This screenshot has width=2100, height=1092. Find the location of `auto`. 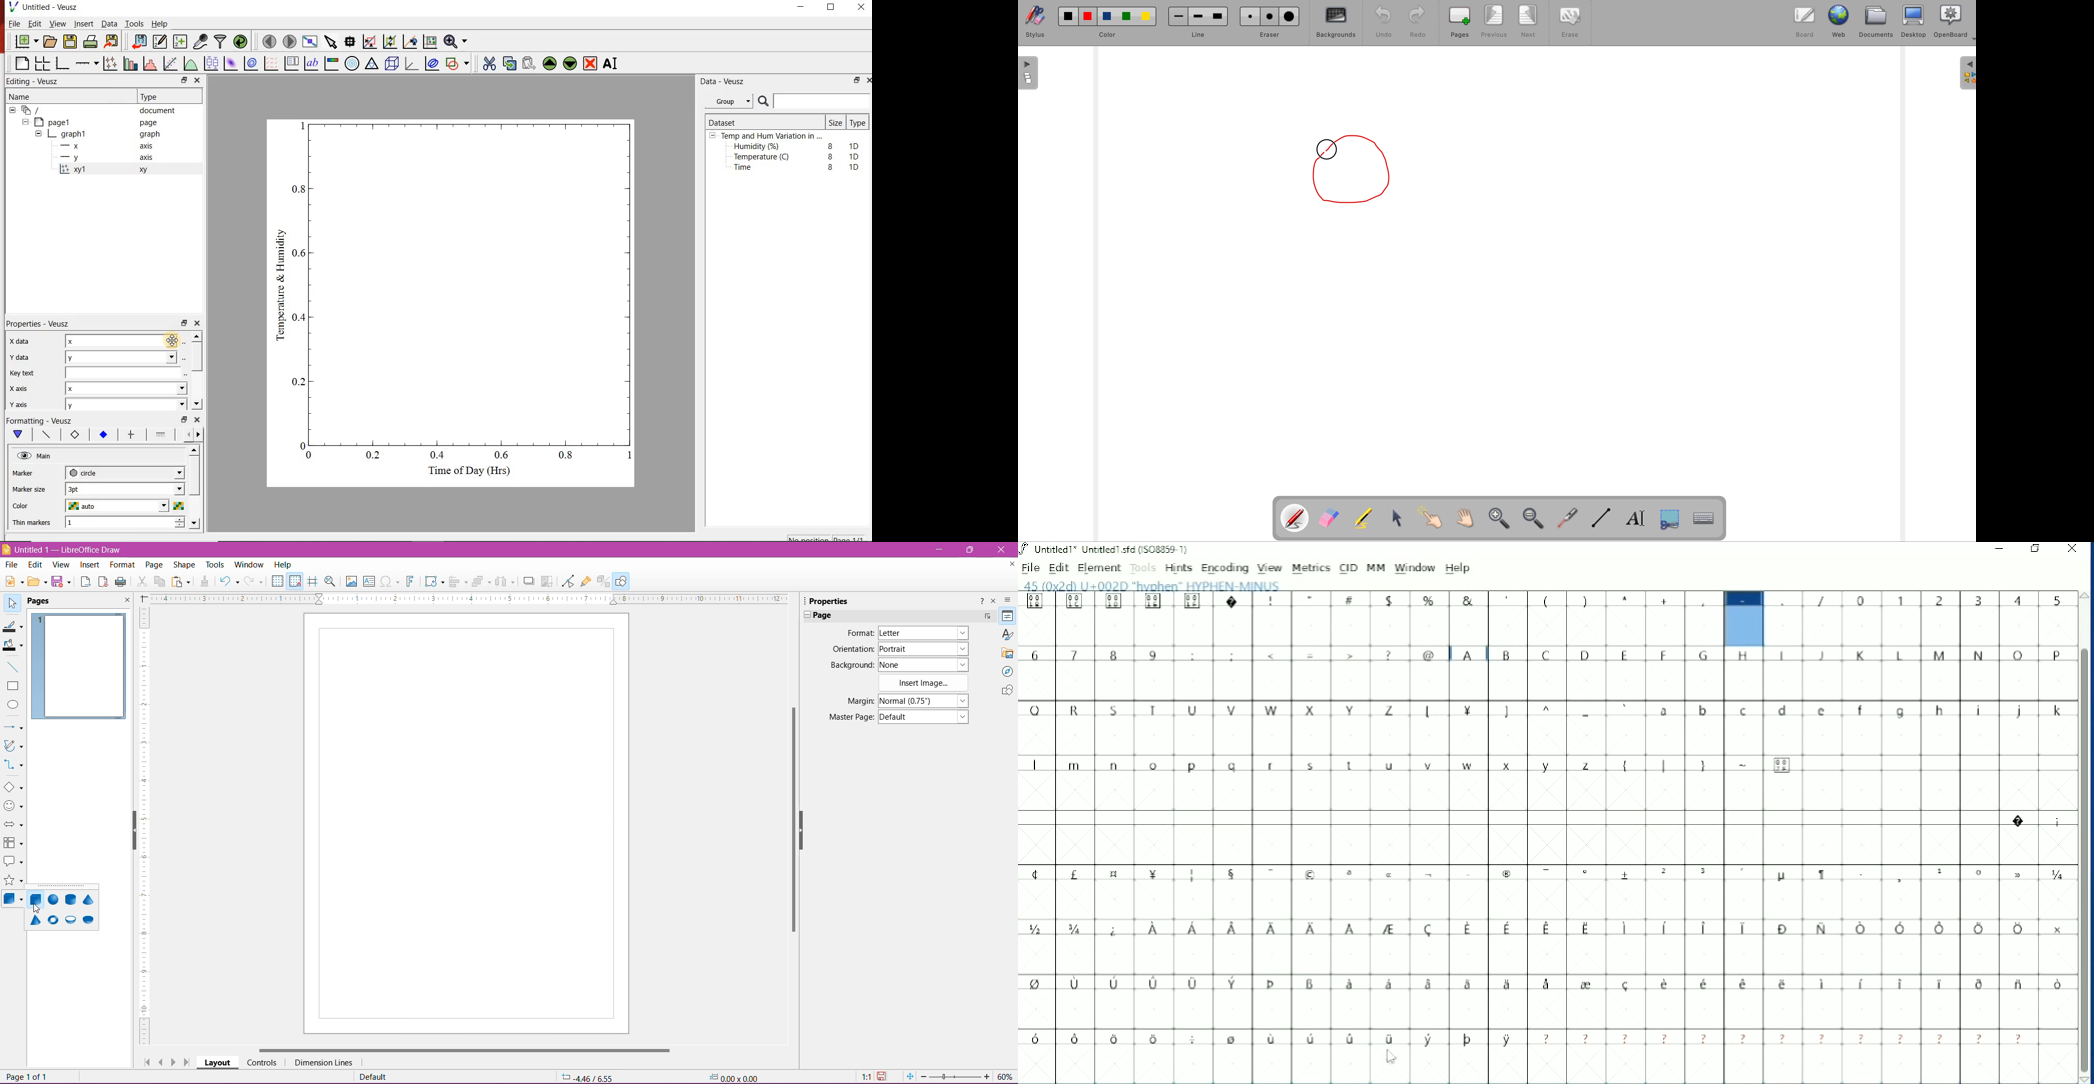

auto is located at coordinates (84, 506).